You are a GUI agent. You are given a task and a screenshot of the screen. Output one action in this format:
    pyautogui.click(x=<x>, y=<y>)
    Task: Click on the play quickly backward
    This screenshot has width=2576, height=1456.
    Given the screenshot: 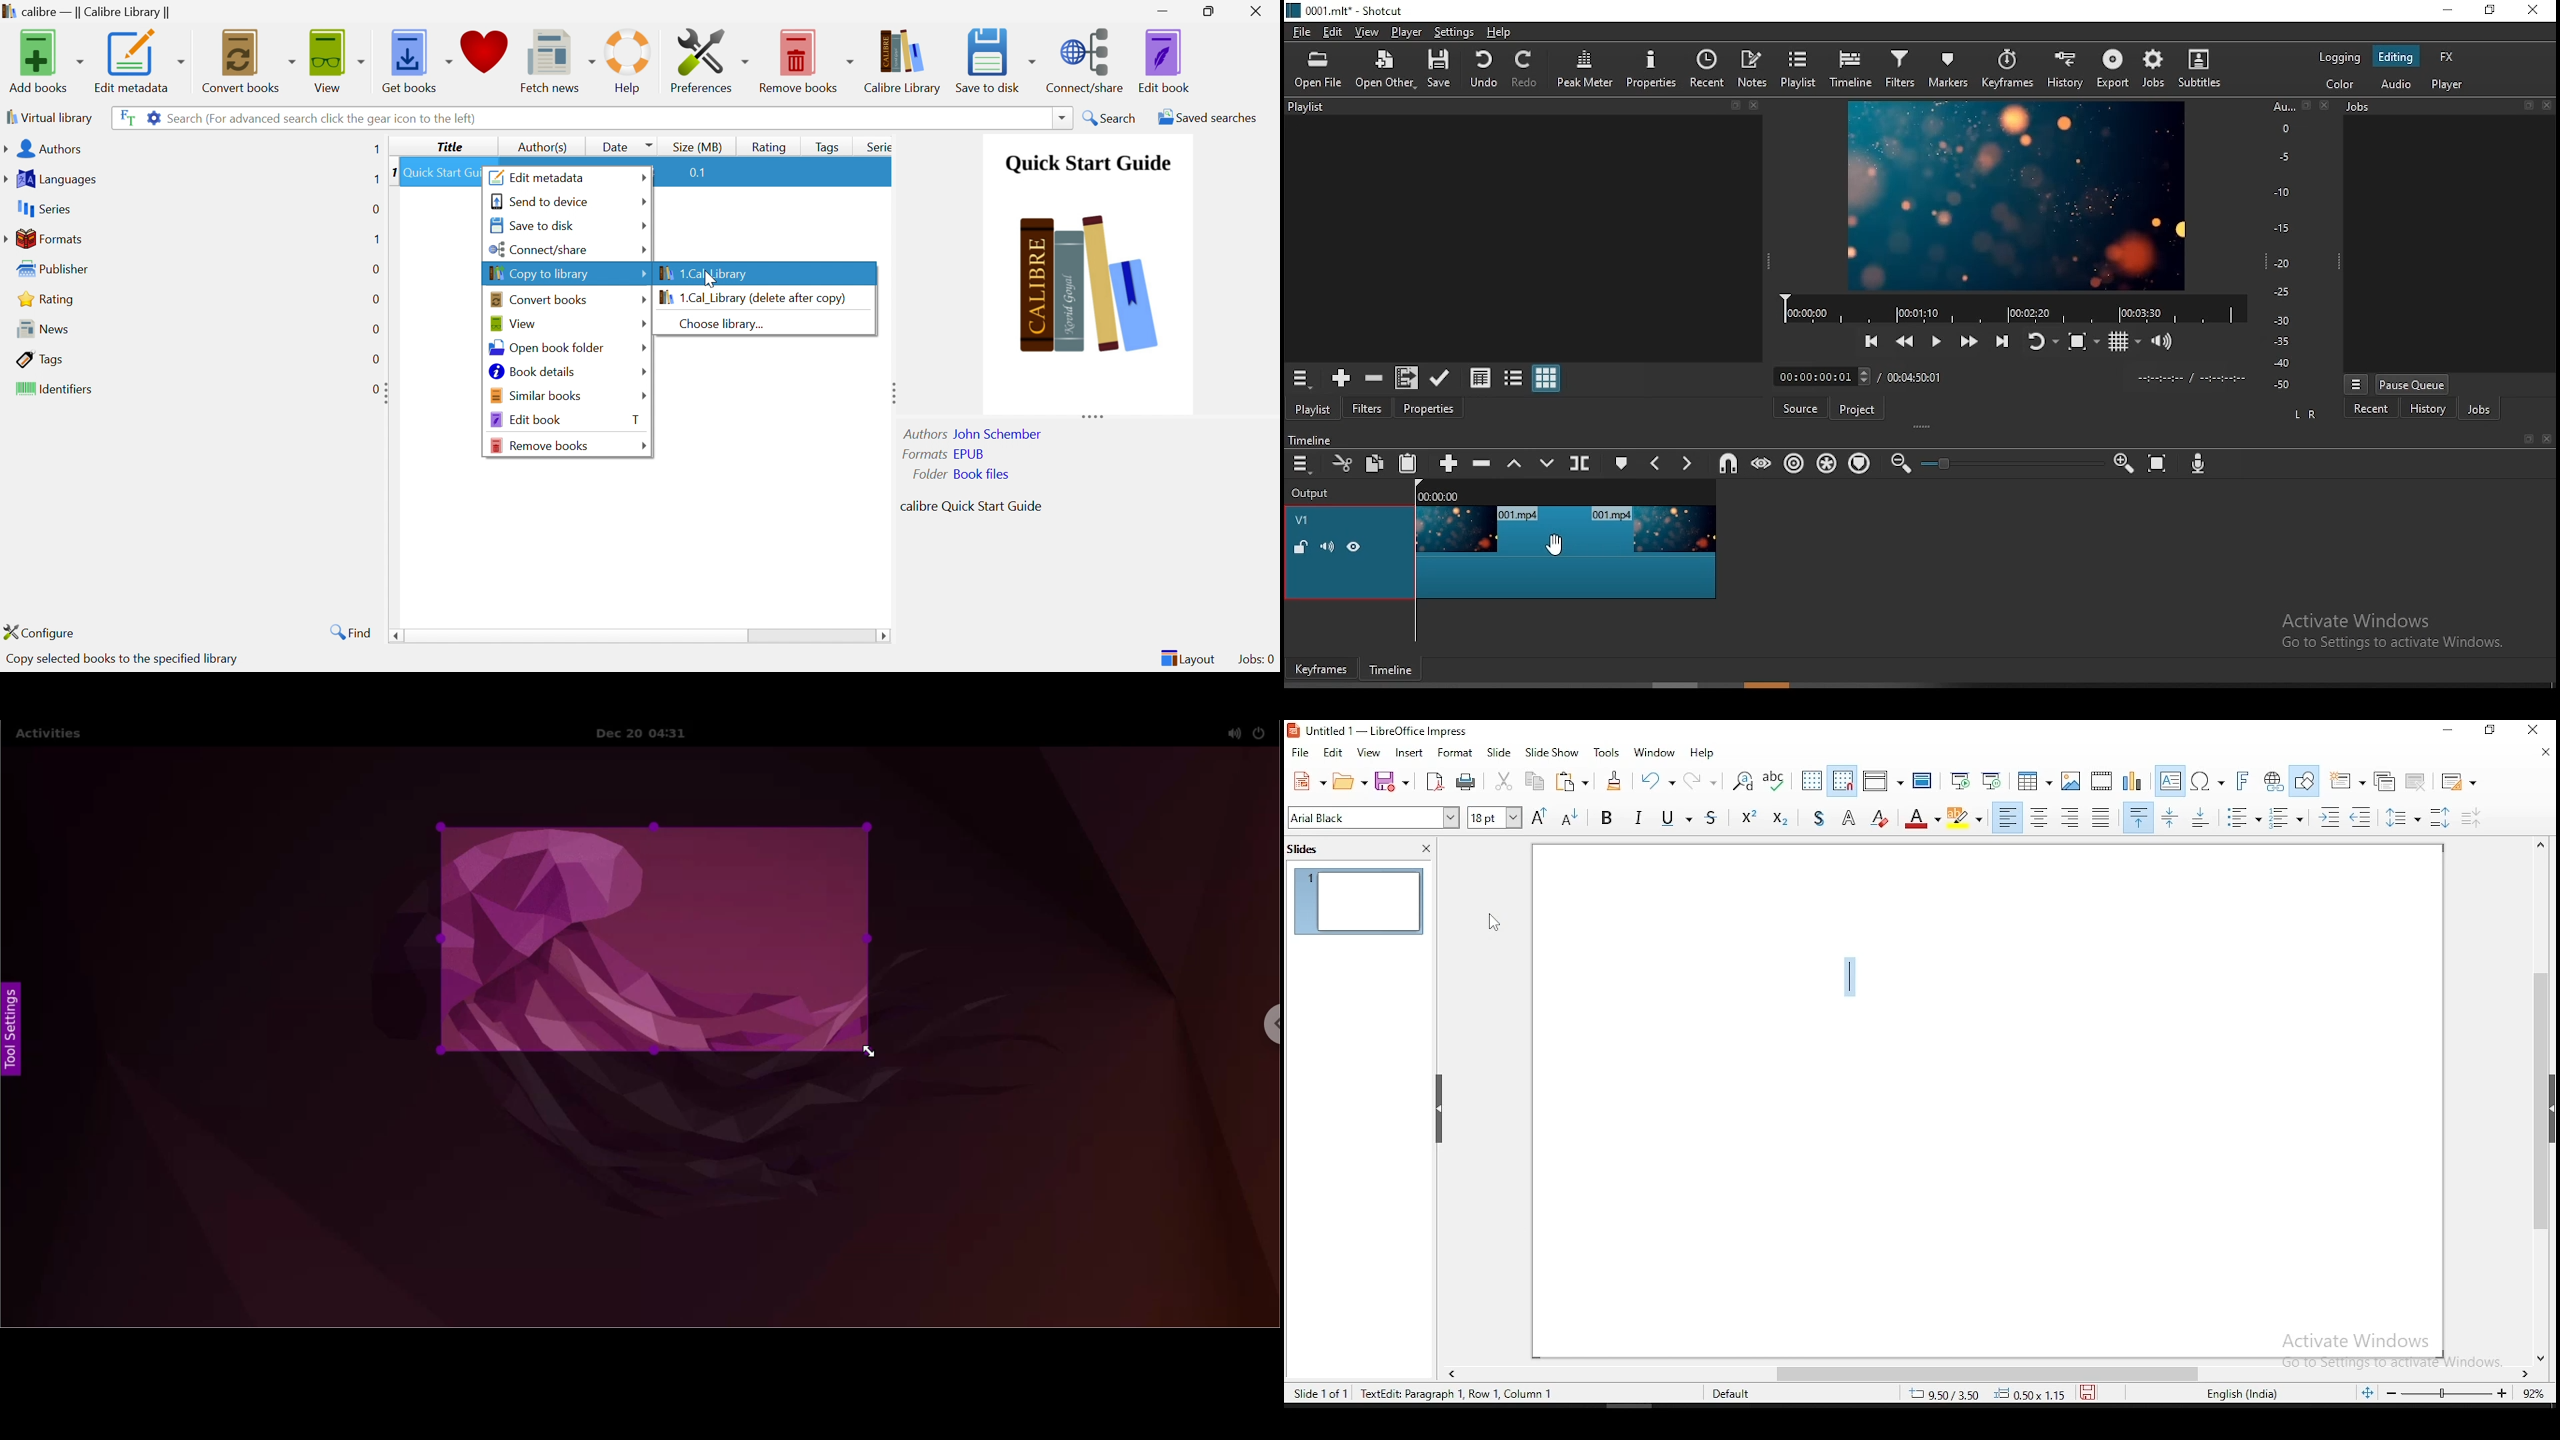 What is the action you would take?
    pyautogui.click(x=1907, y=339)
    